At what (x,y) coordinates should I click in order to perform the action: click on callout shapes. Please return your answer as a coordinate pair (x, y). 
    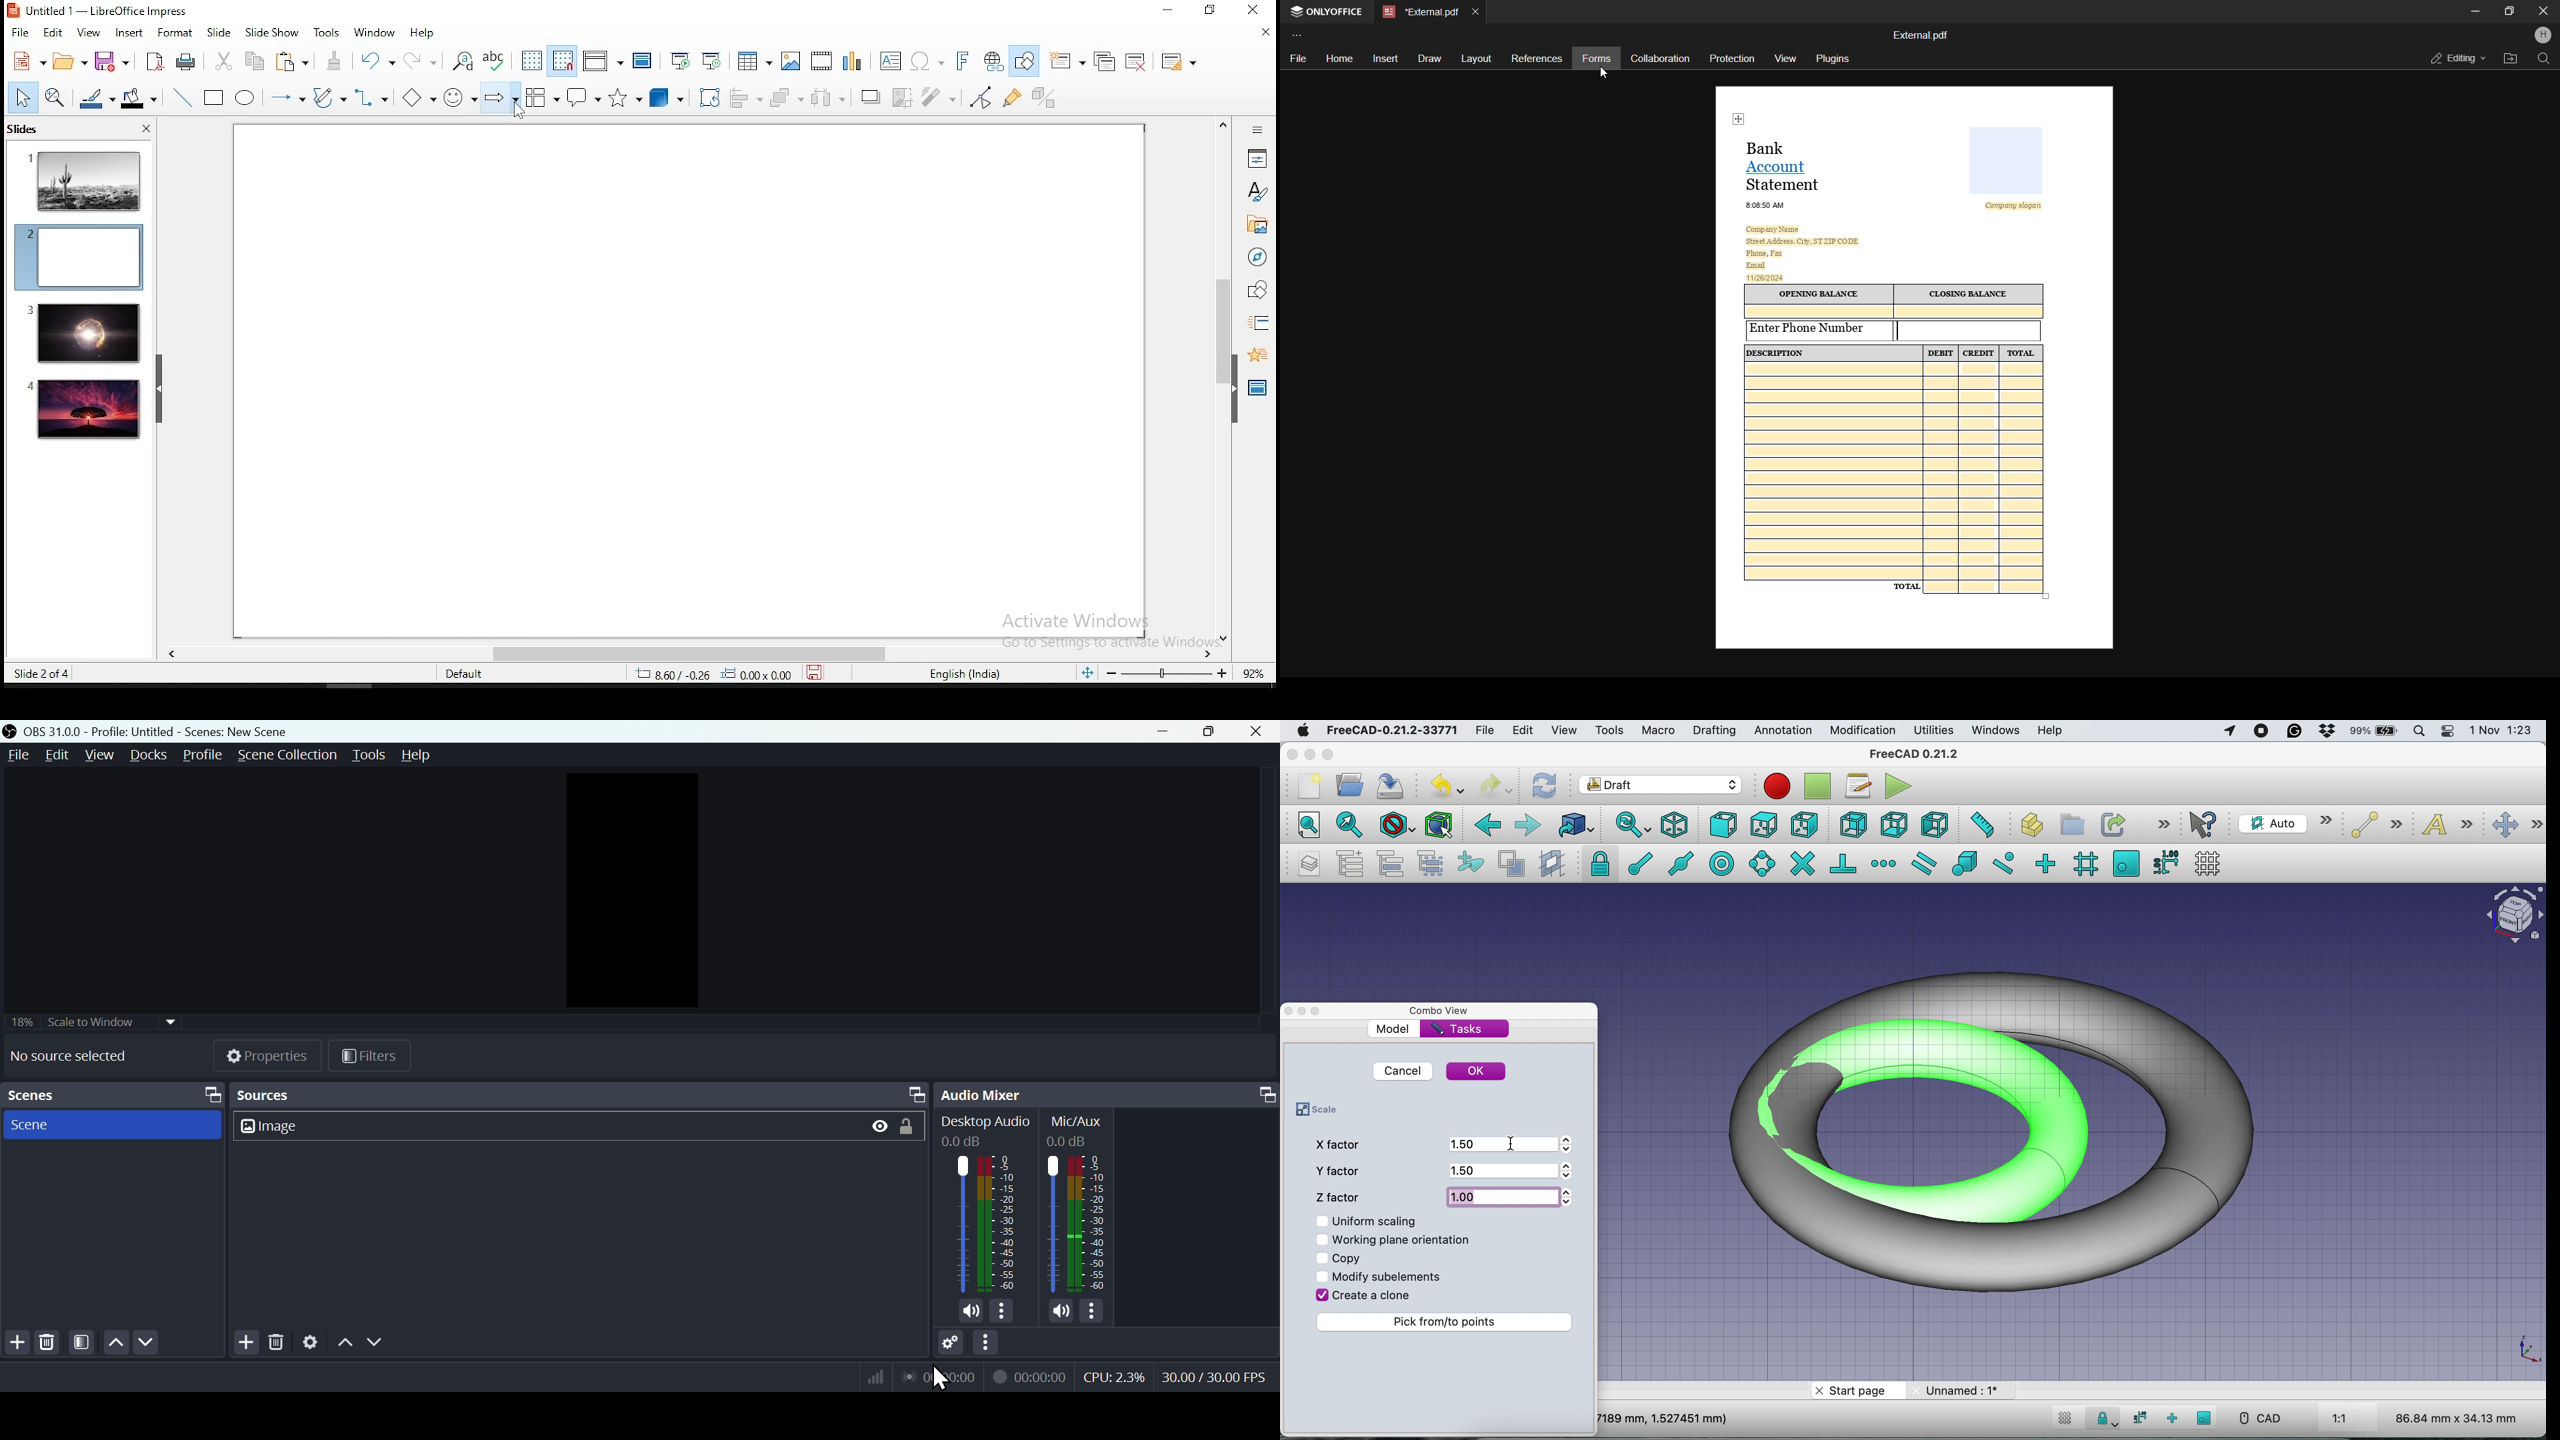
    Looking at the image, I should click on (586, 98).